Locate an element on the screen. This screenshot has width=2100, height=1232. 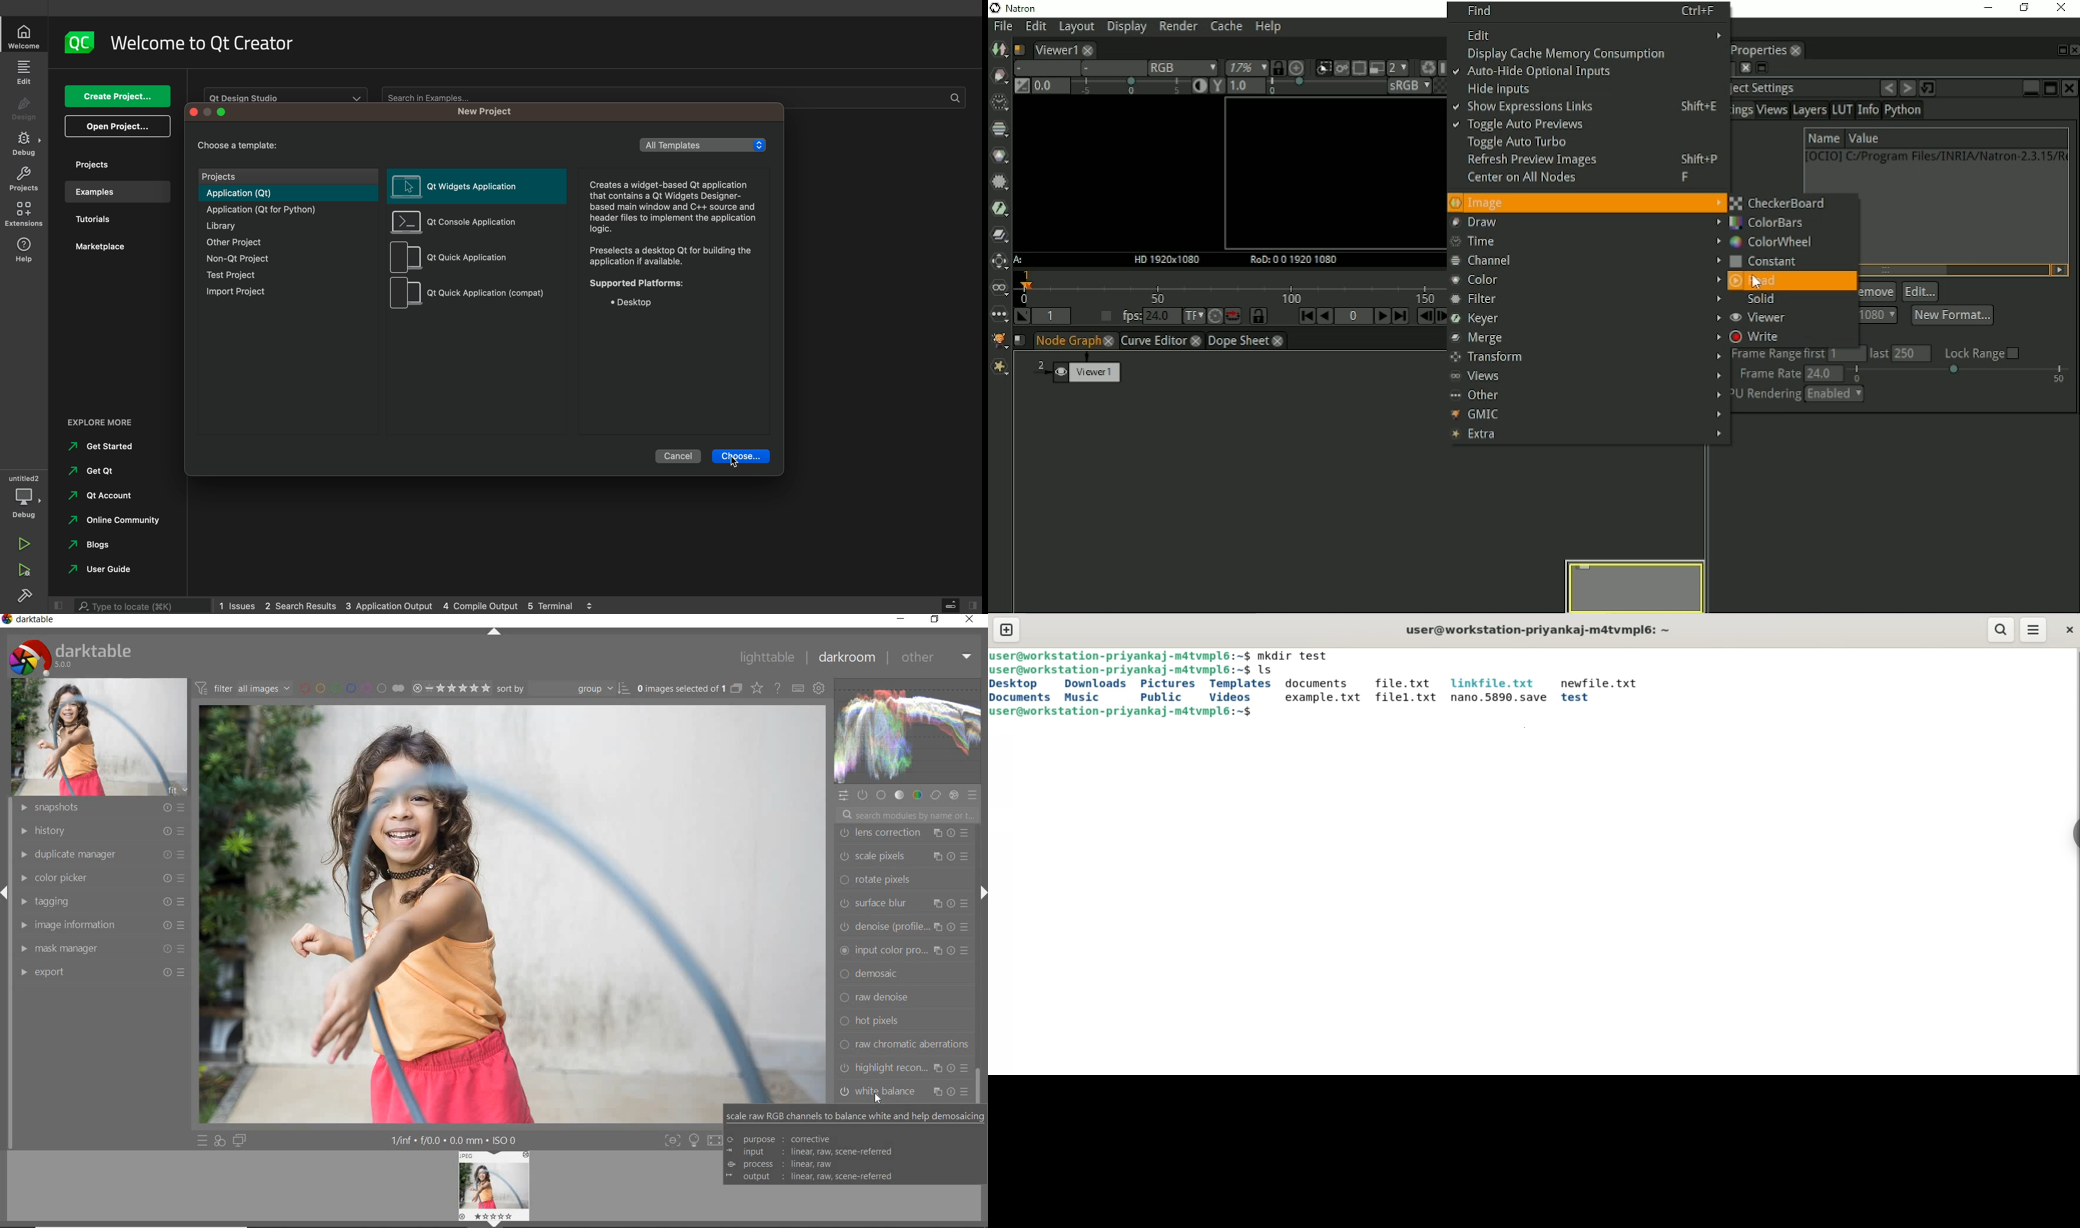
Other is located at coordinates (1586, 394).